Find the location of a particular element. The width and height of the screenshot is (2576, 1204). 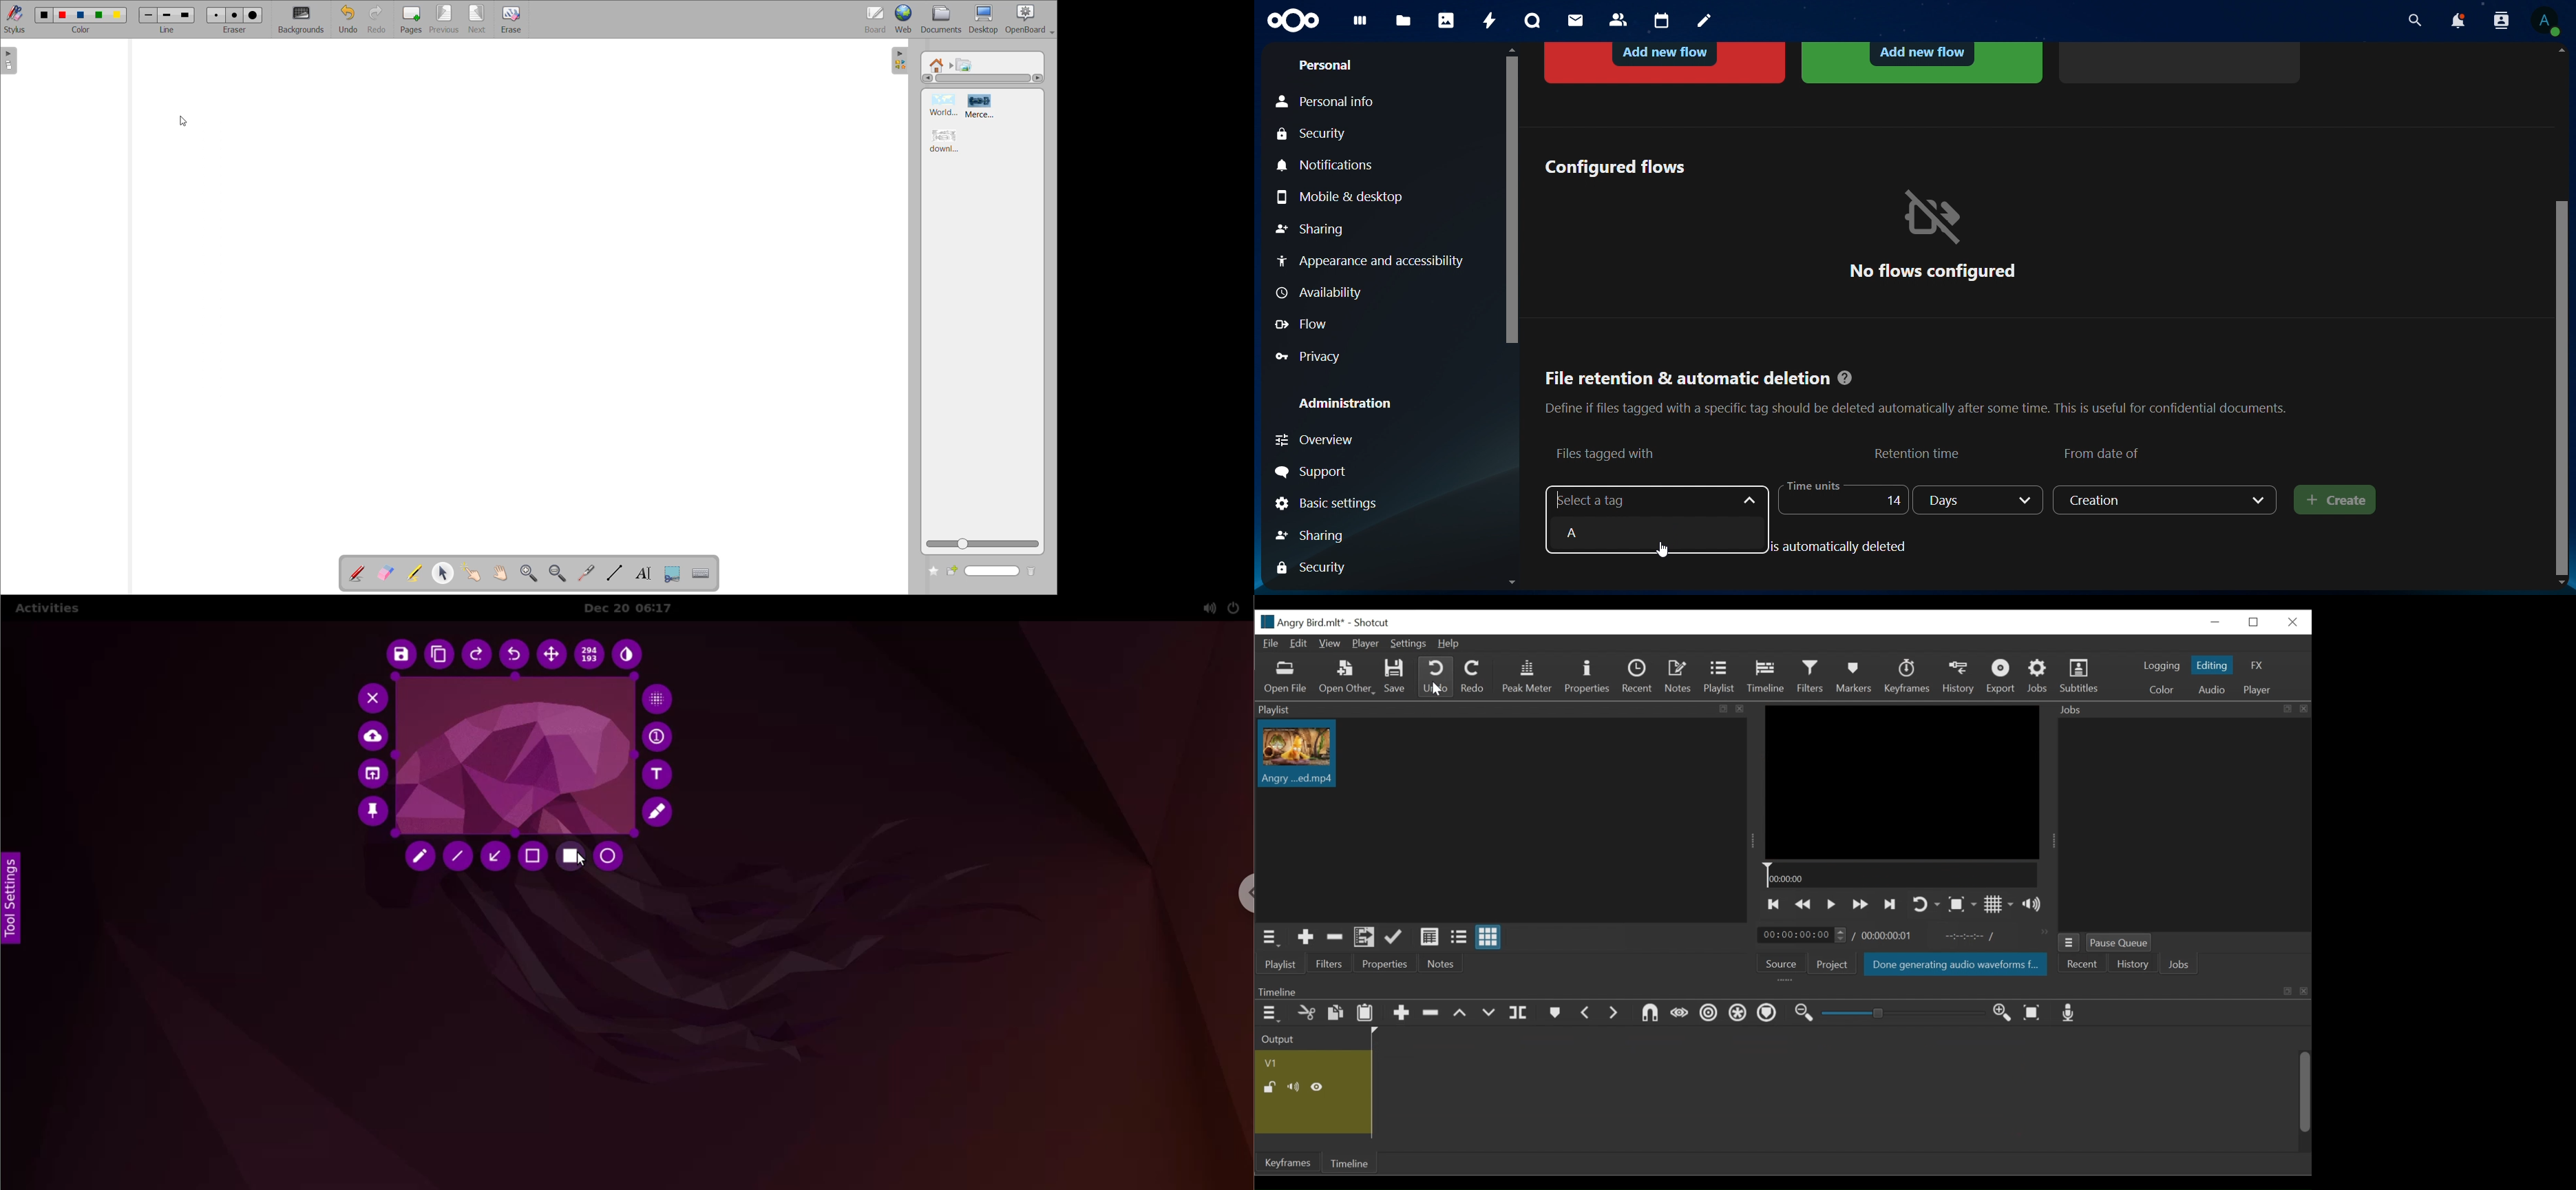

In point is located at coordinates (1969, 937).